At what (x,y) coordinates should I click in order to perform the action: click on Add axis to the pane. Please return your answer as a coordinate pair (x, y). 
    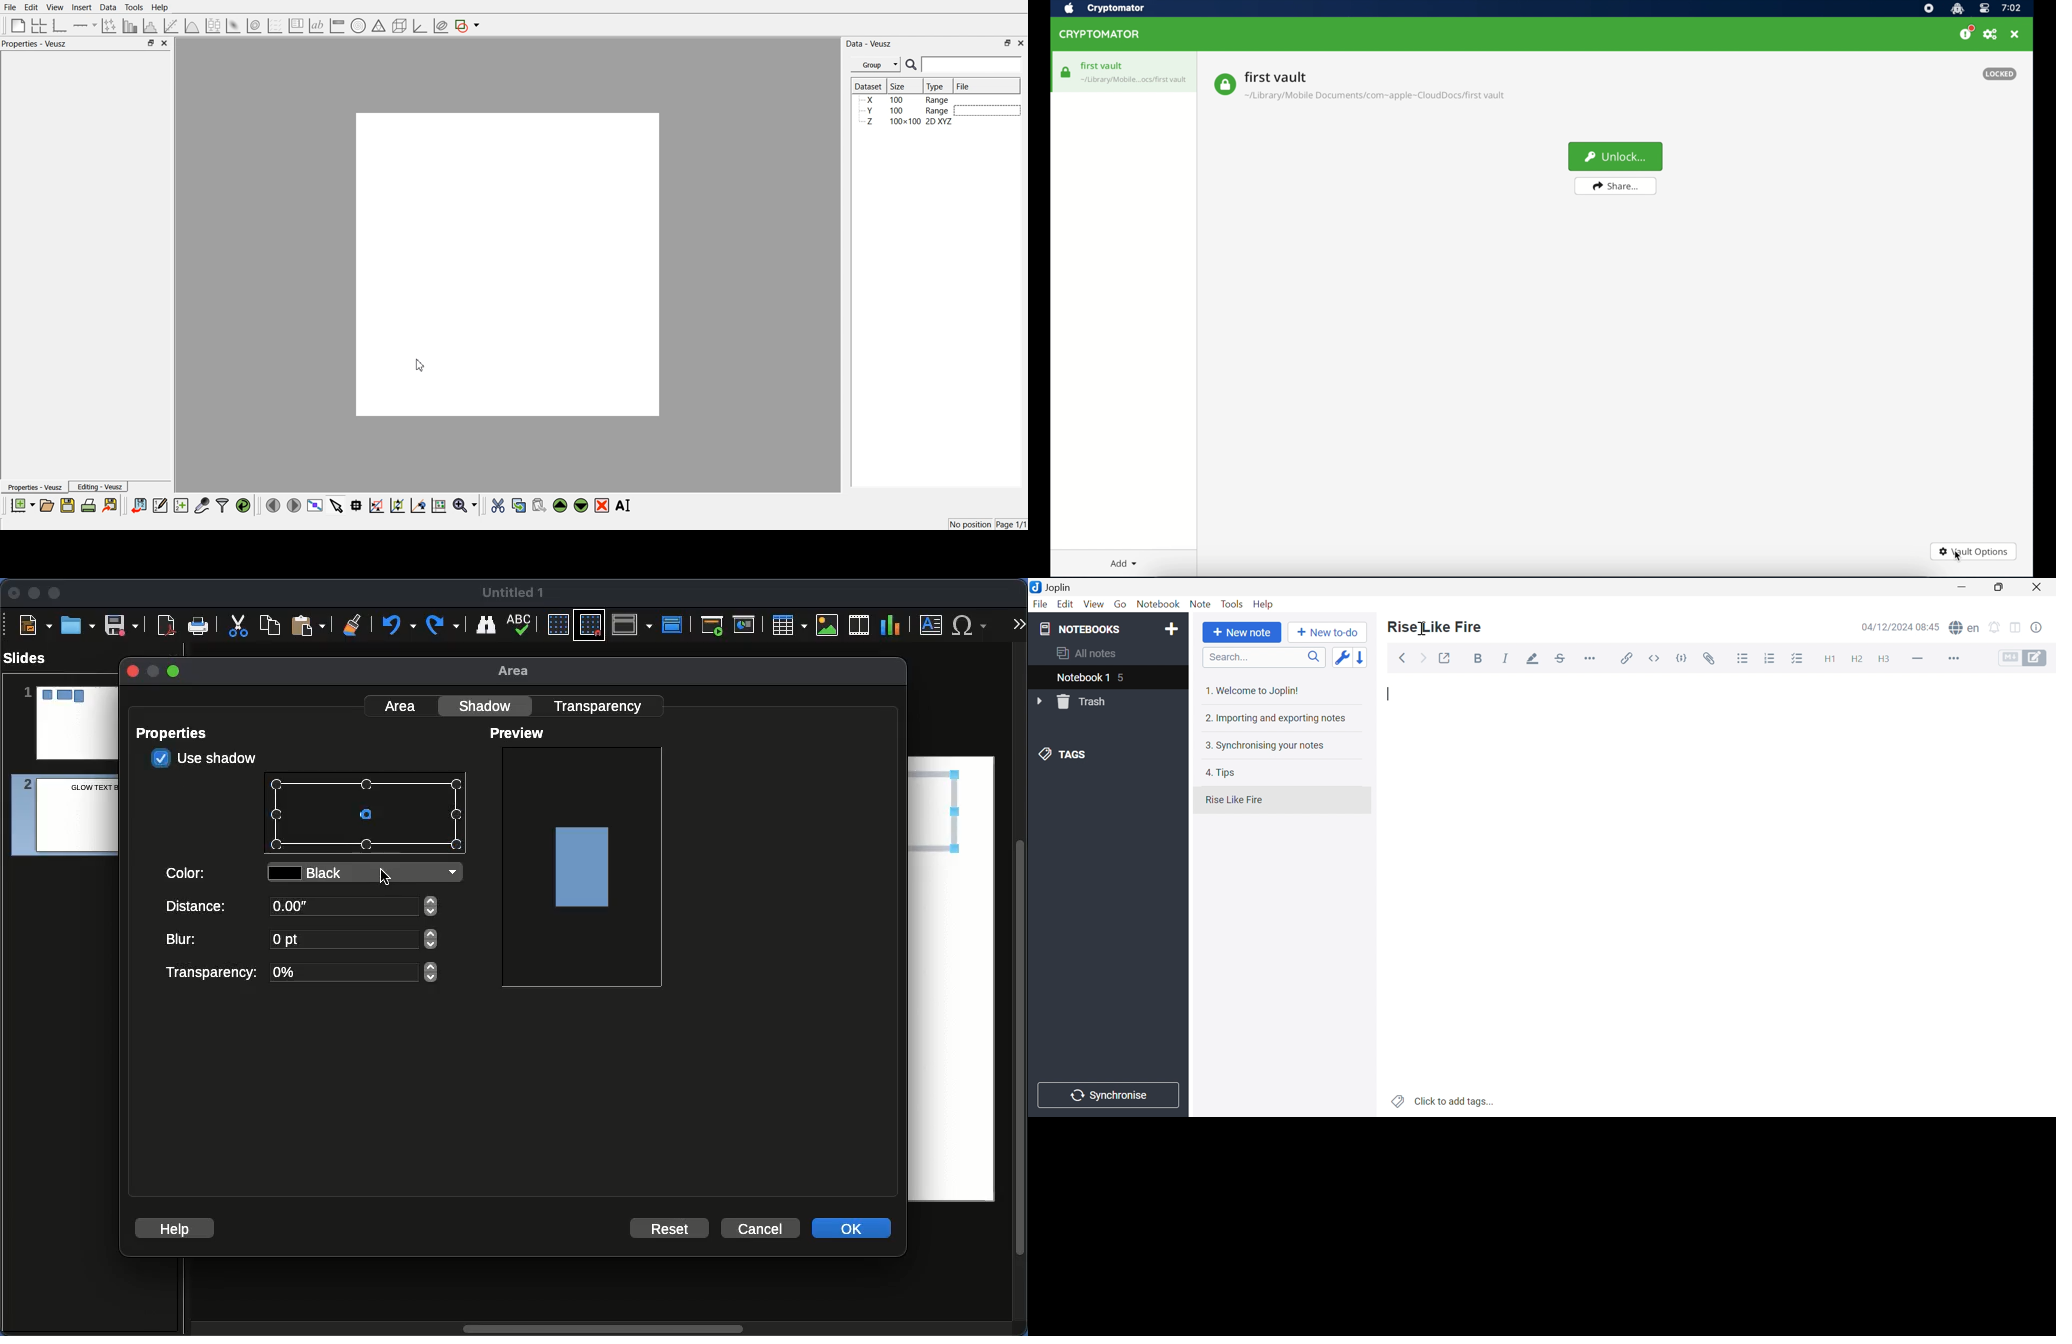
    Looking at the image, I should click on (85, 26).